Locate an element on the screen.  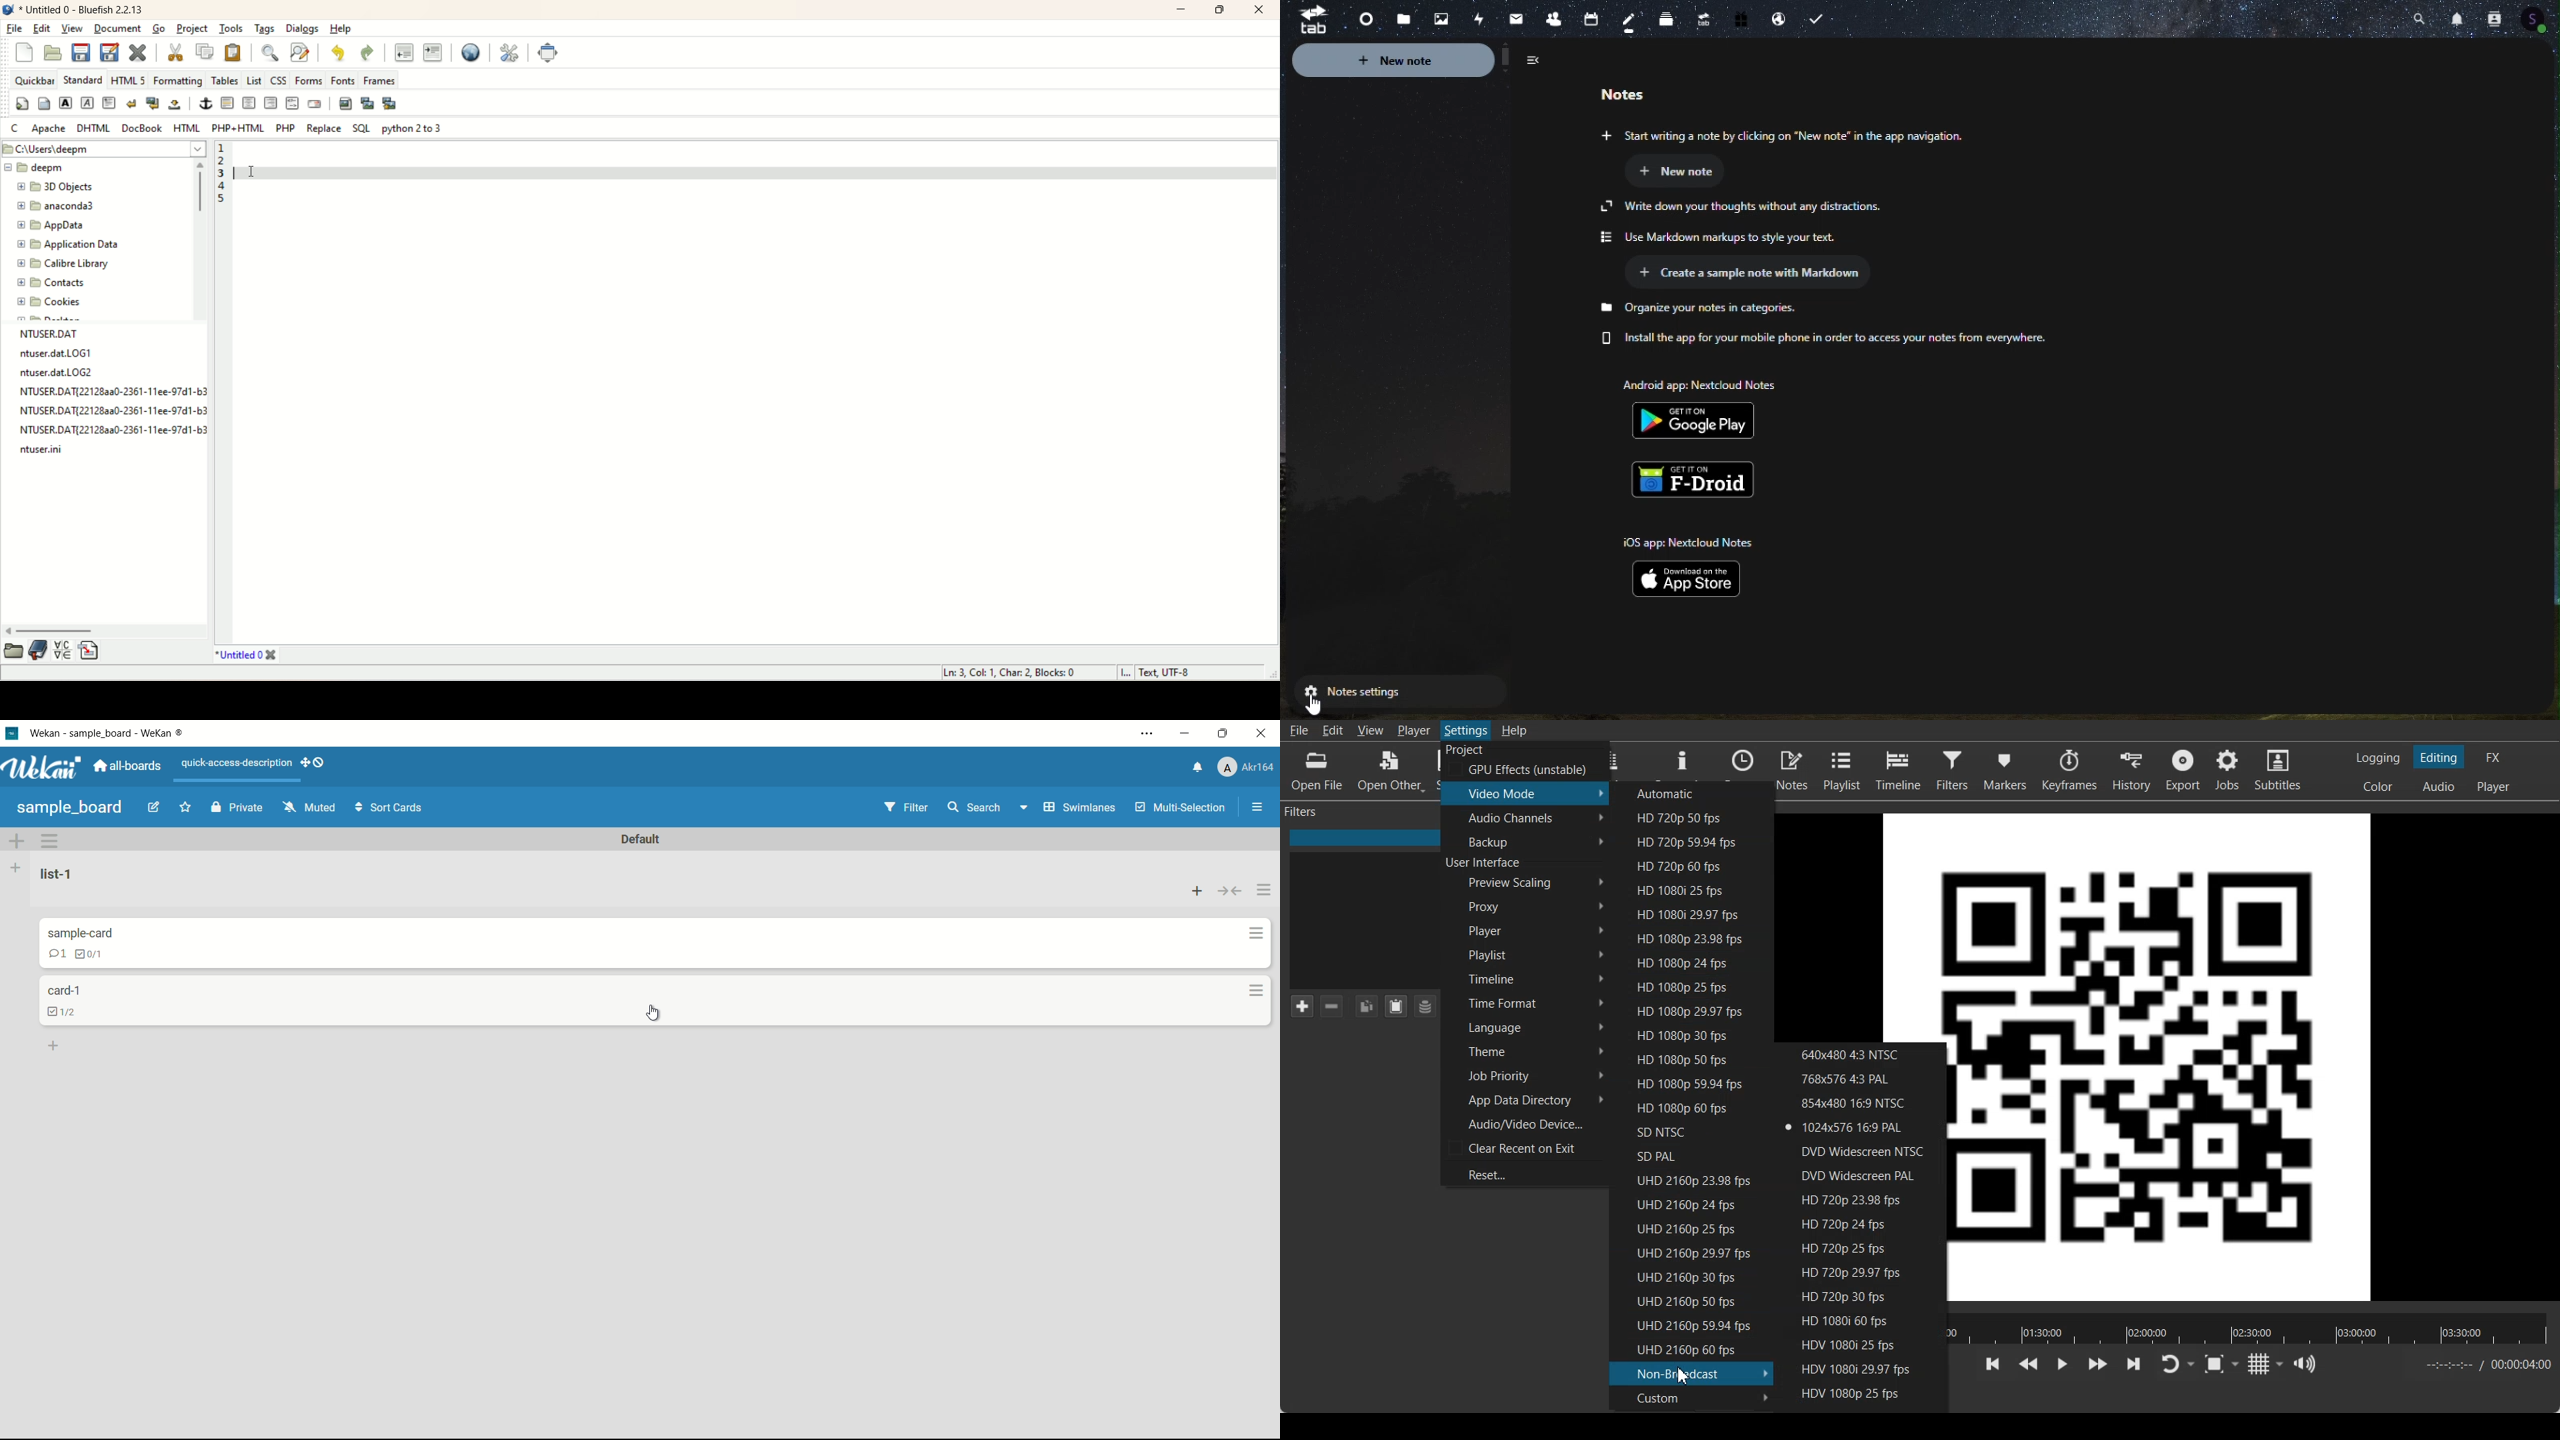
DHTML is located at coordinates (93, 128).